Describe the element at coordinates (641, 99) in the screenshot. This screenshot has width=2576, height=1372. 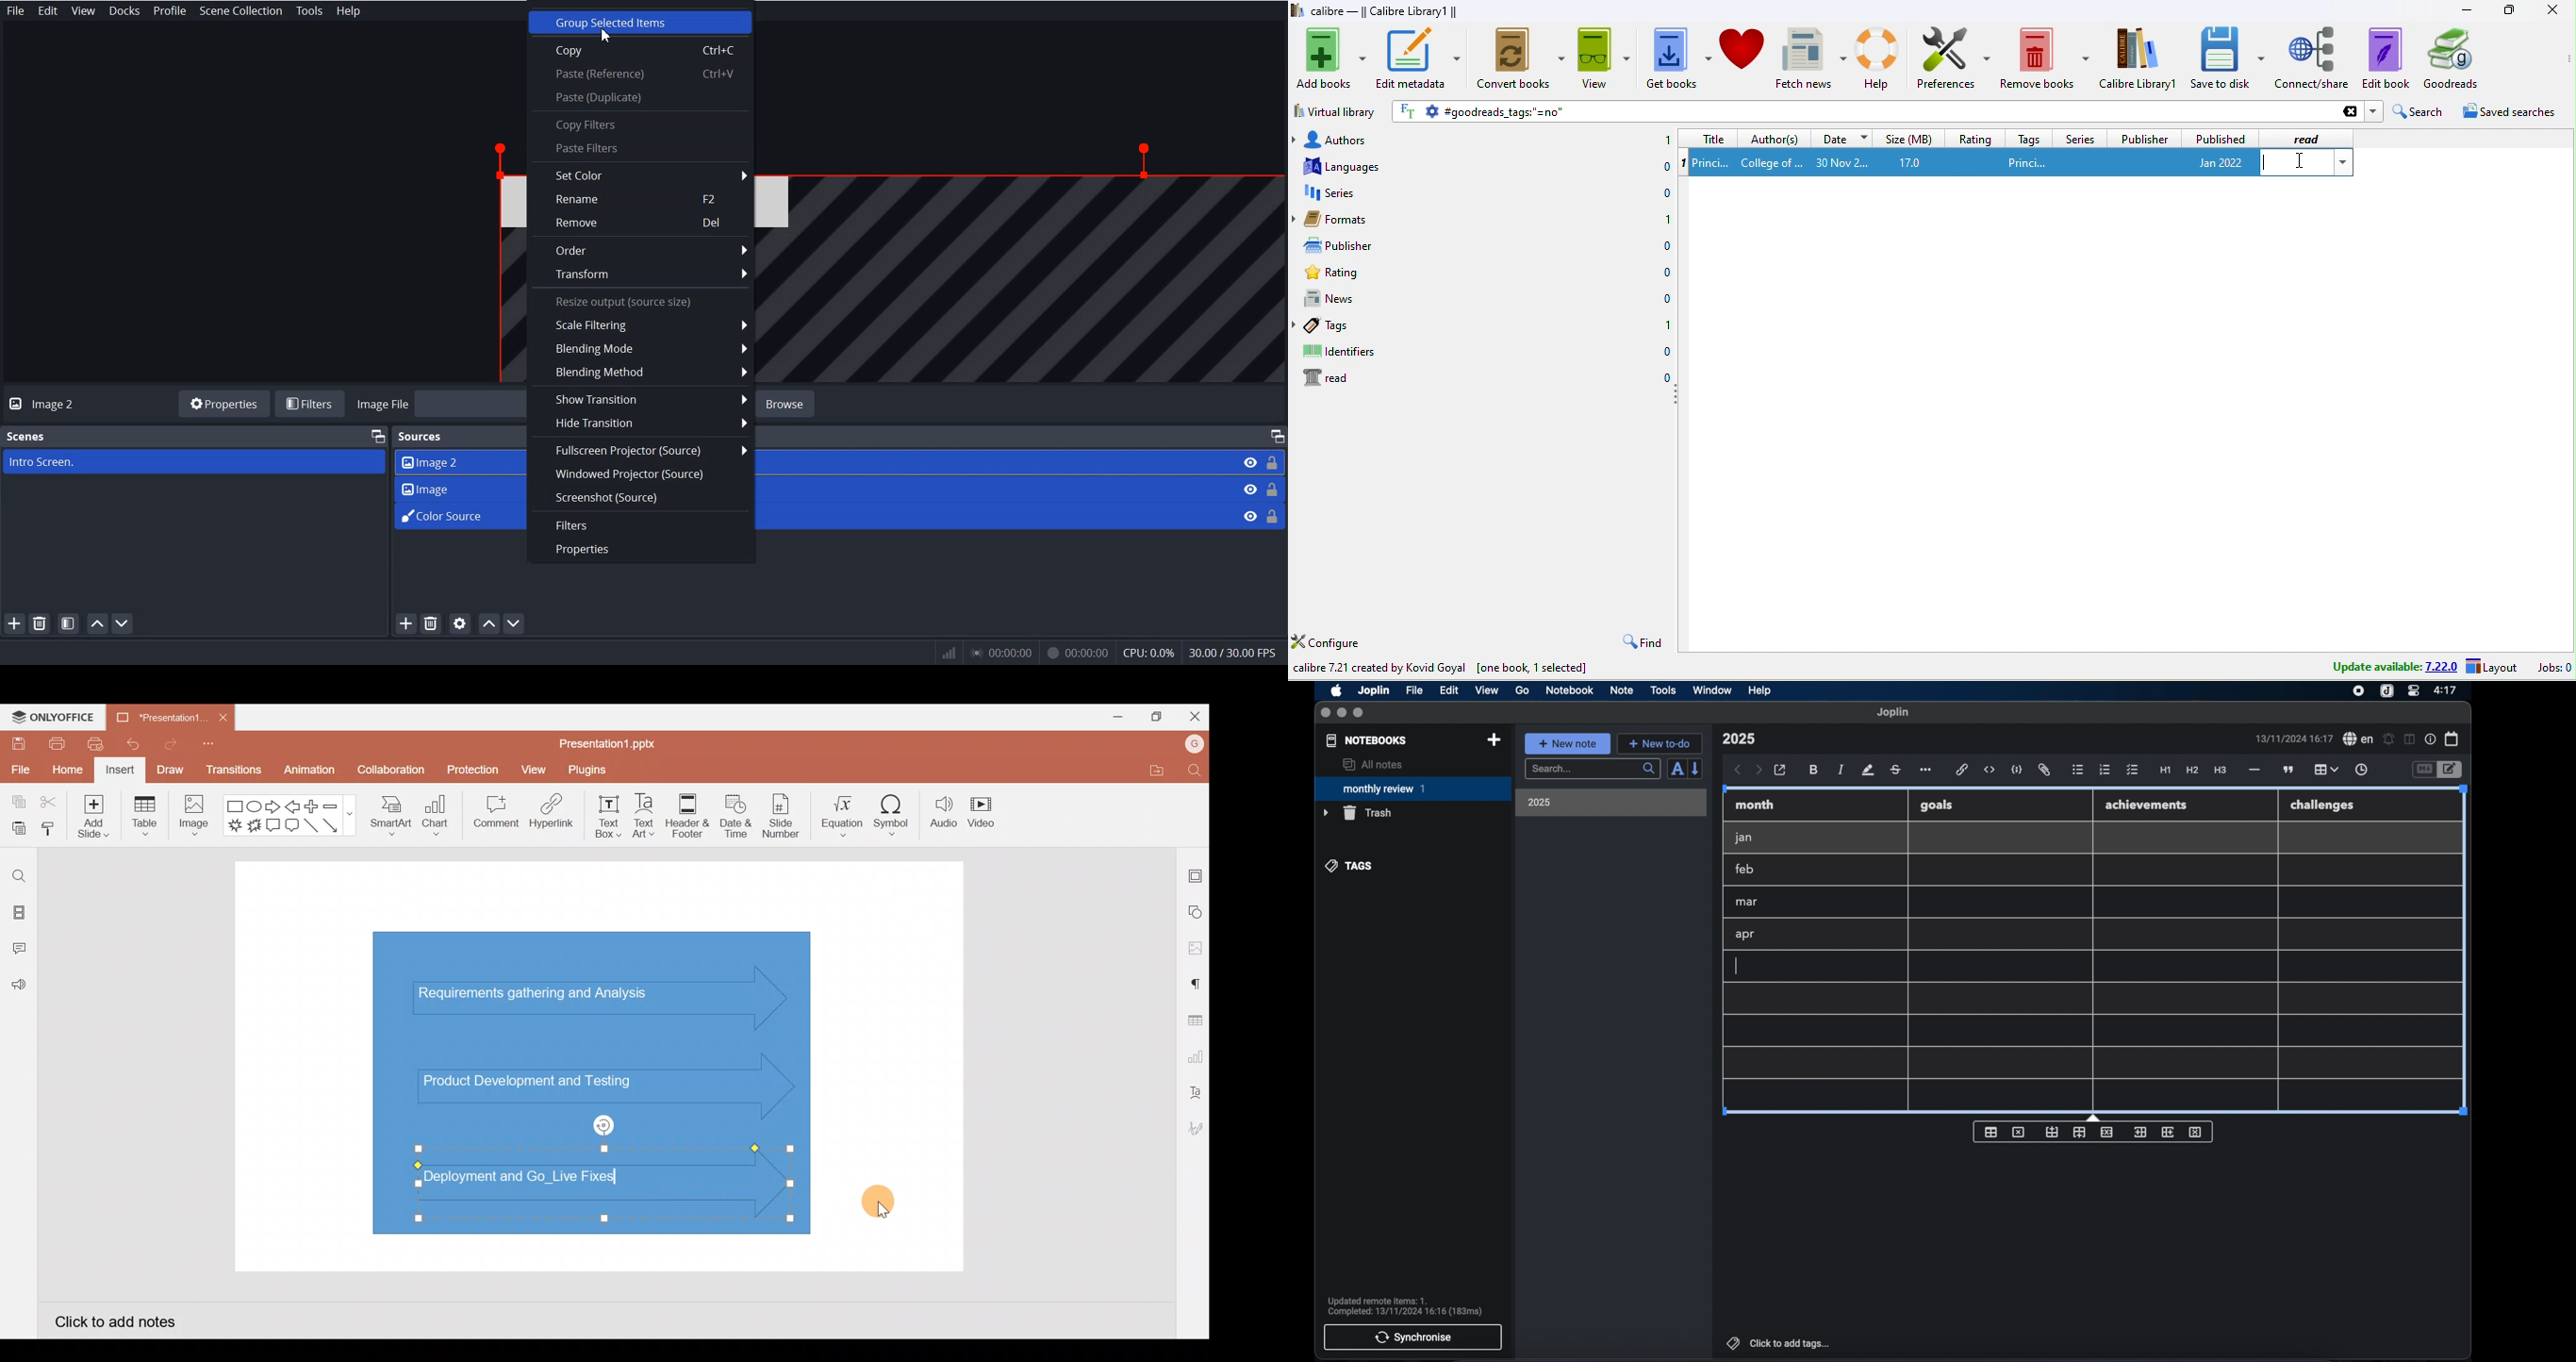
I see `Paste ` at that location.